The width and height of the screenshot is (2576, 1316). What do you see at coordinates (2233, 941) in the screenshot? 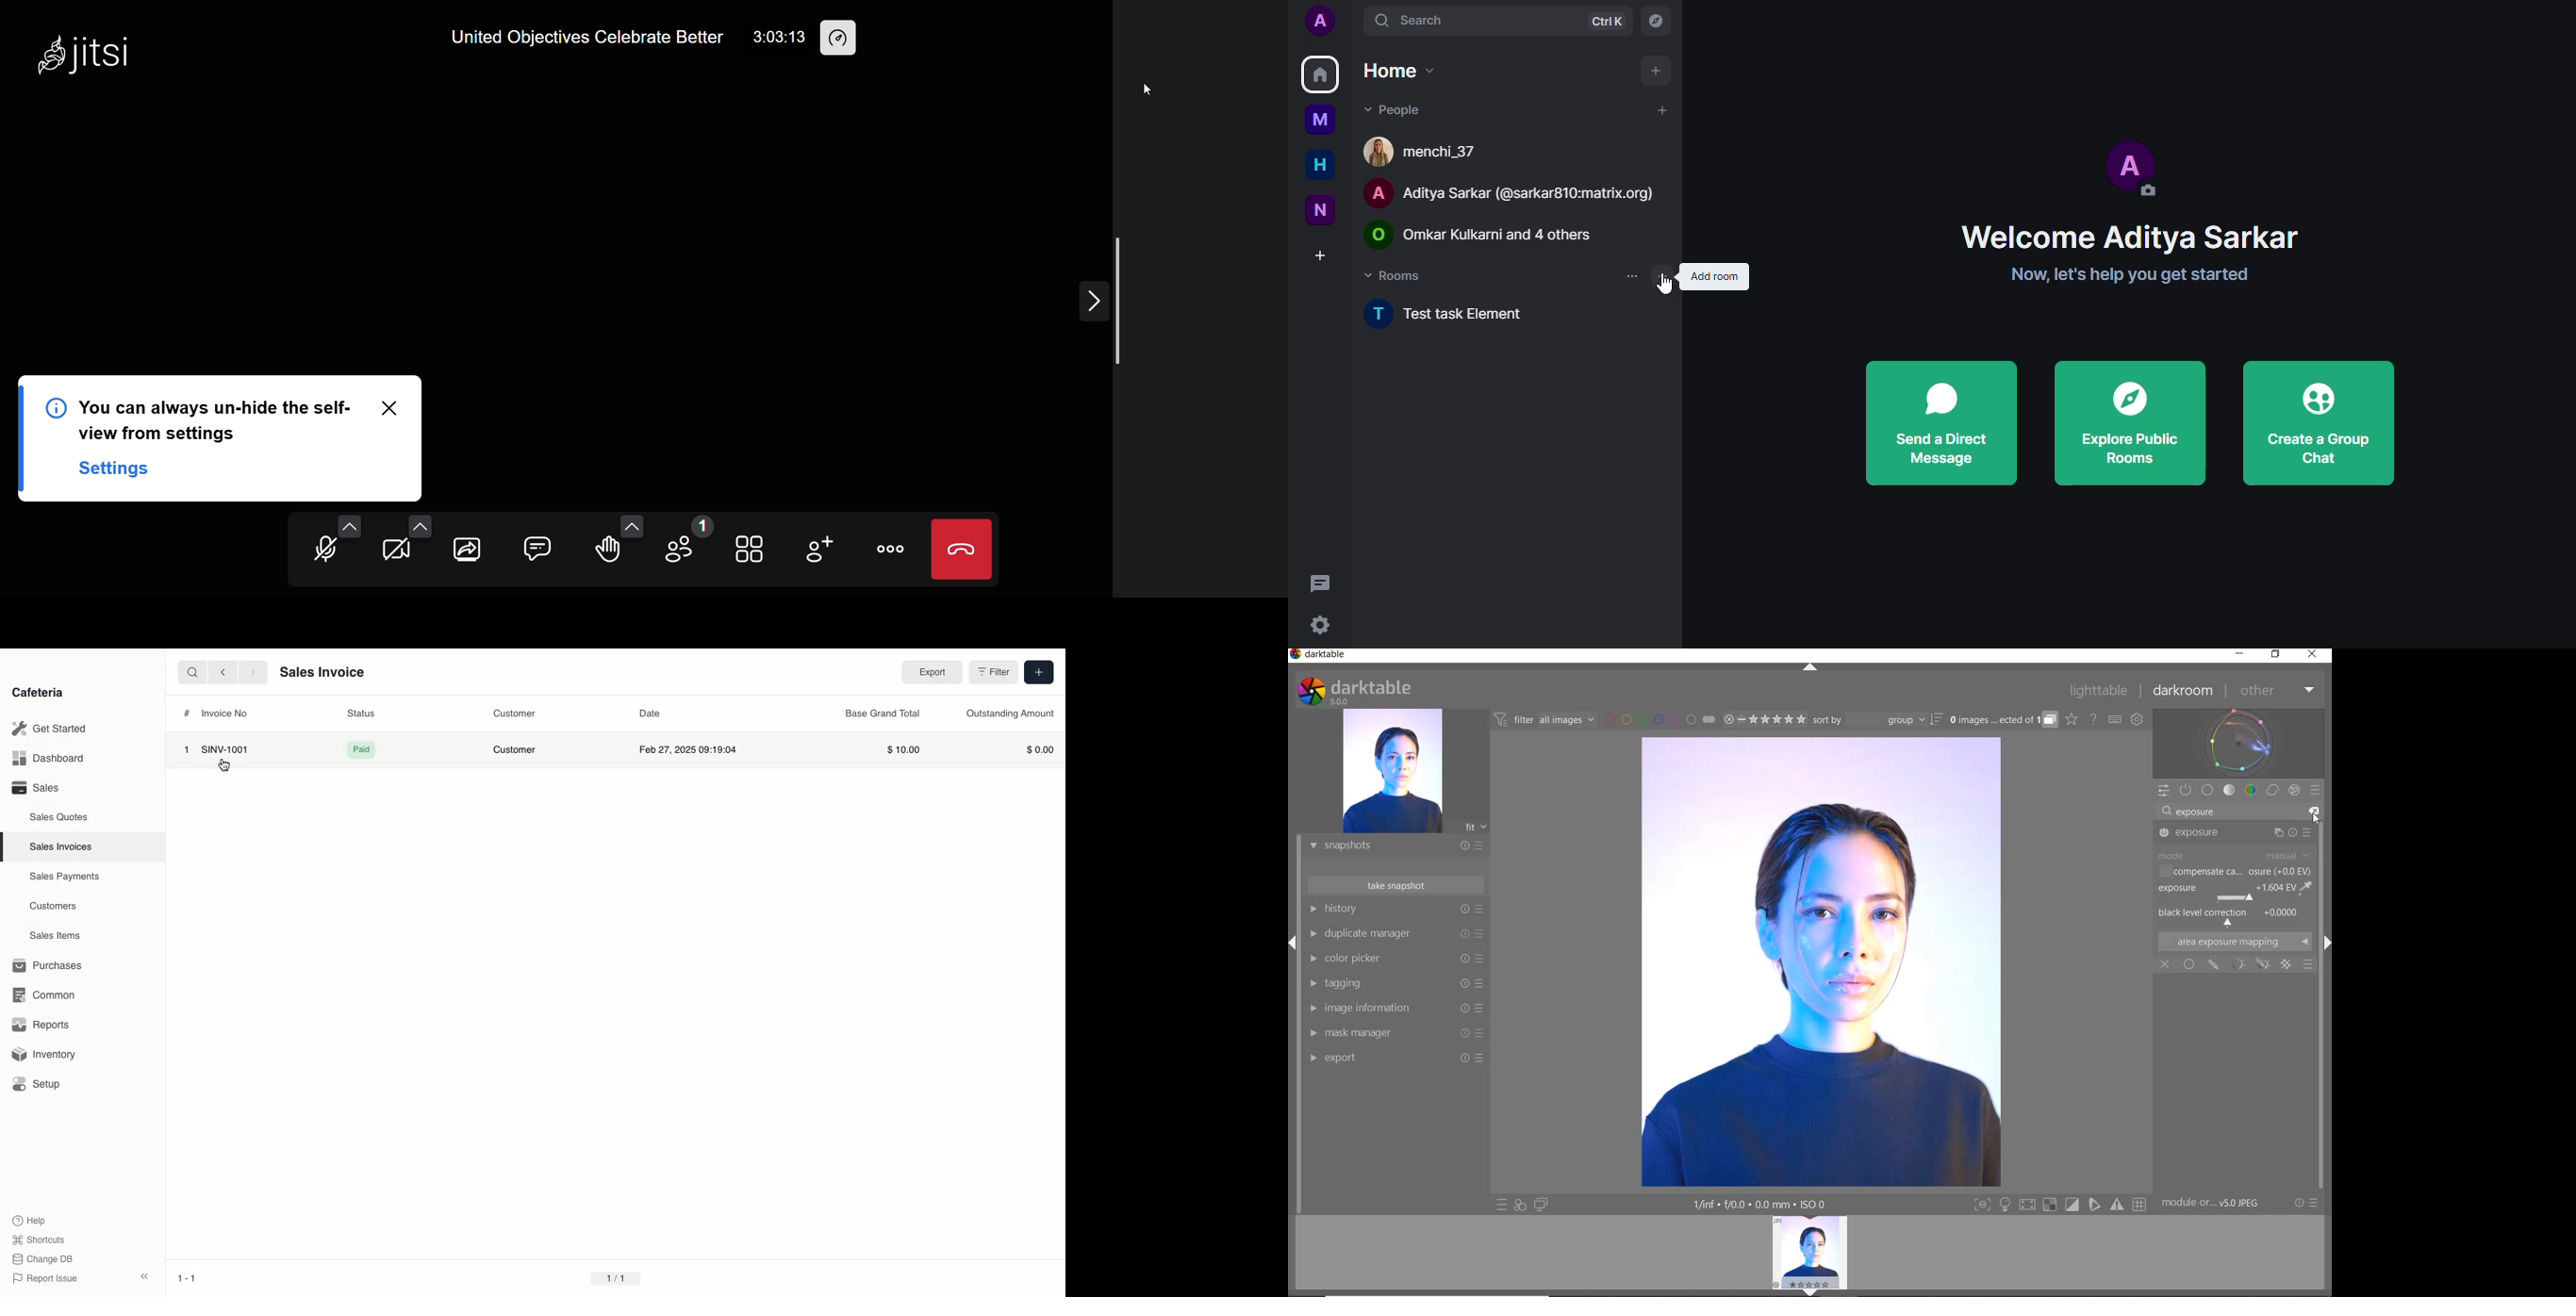
I see `AREA EXPOSURE MAPPING` at bounding box center [2233, 941].